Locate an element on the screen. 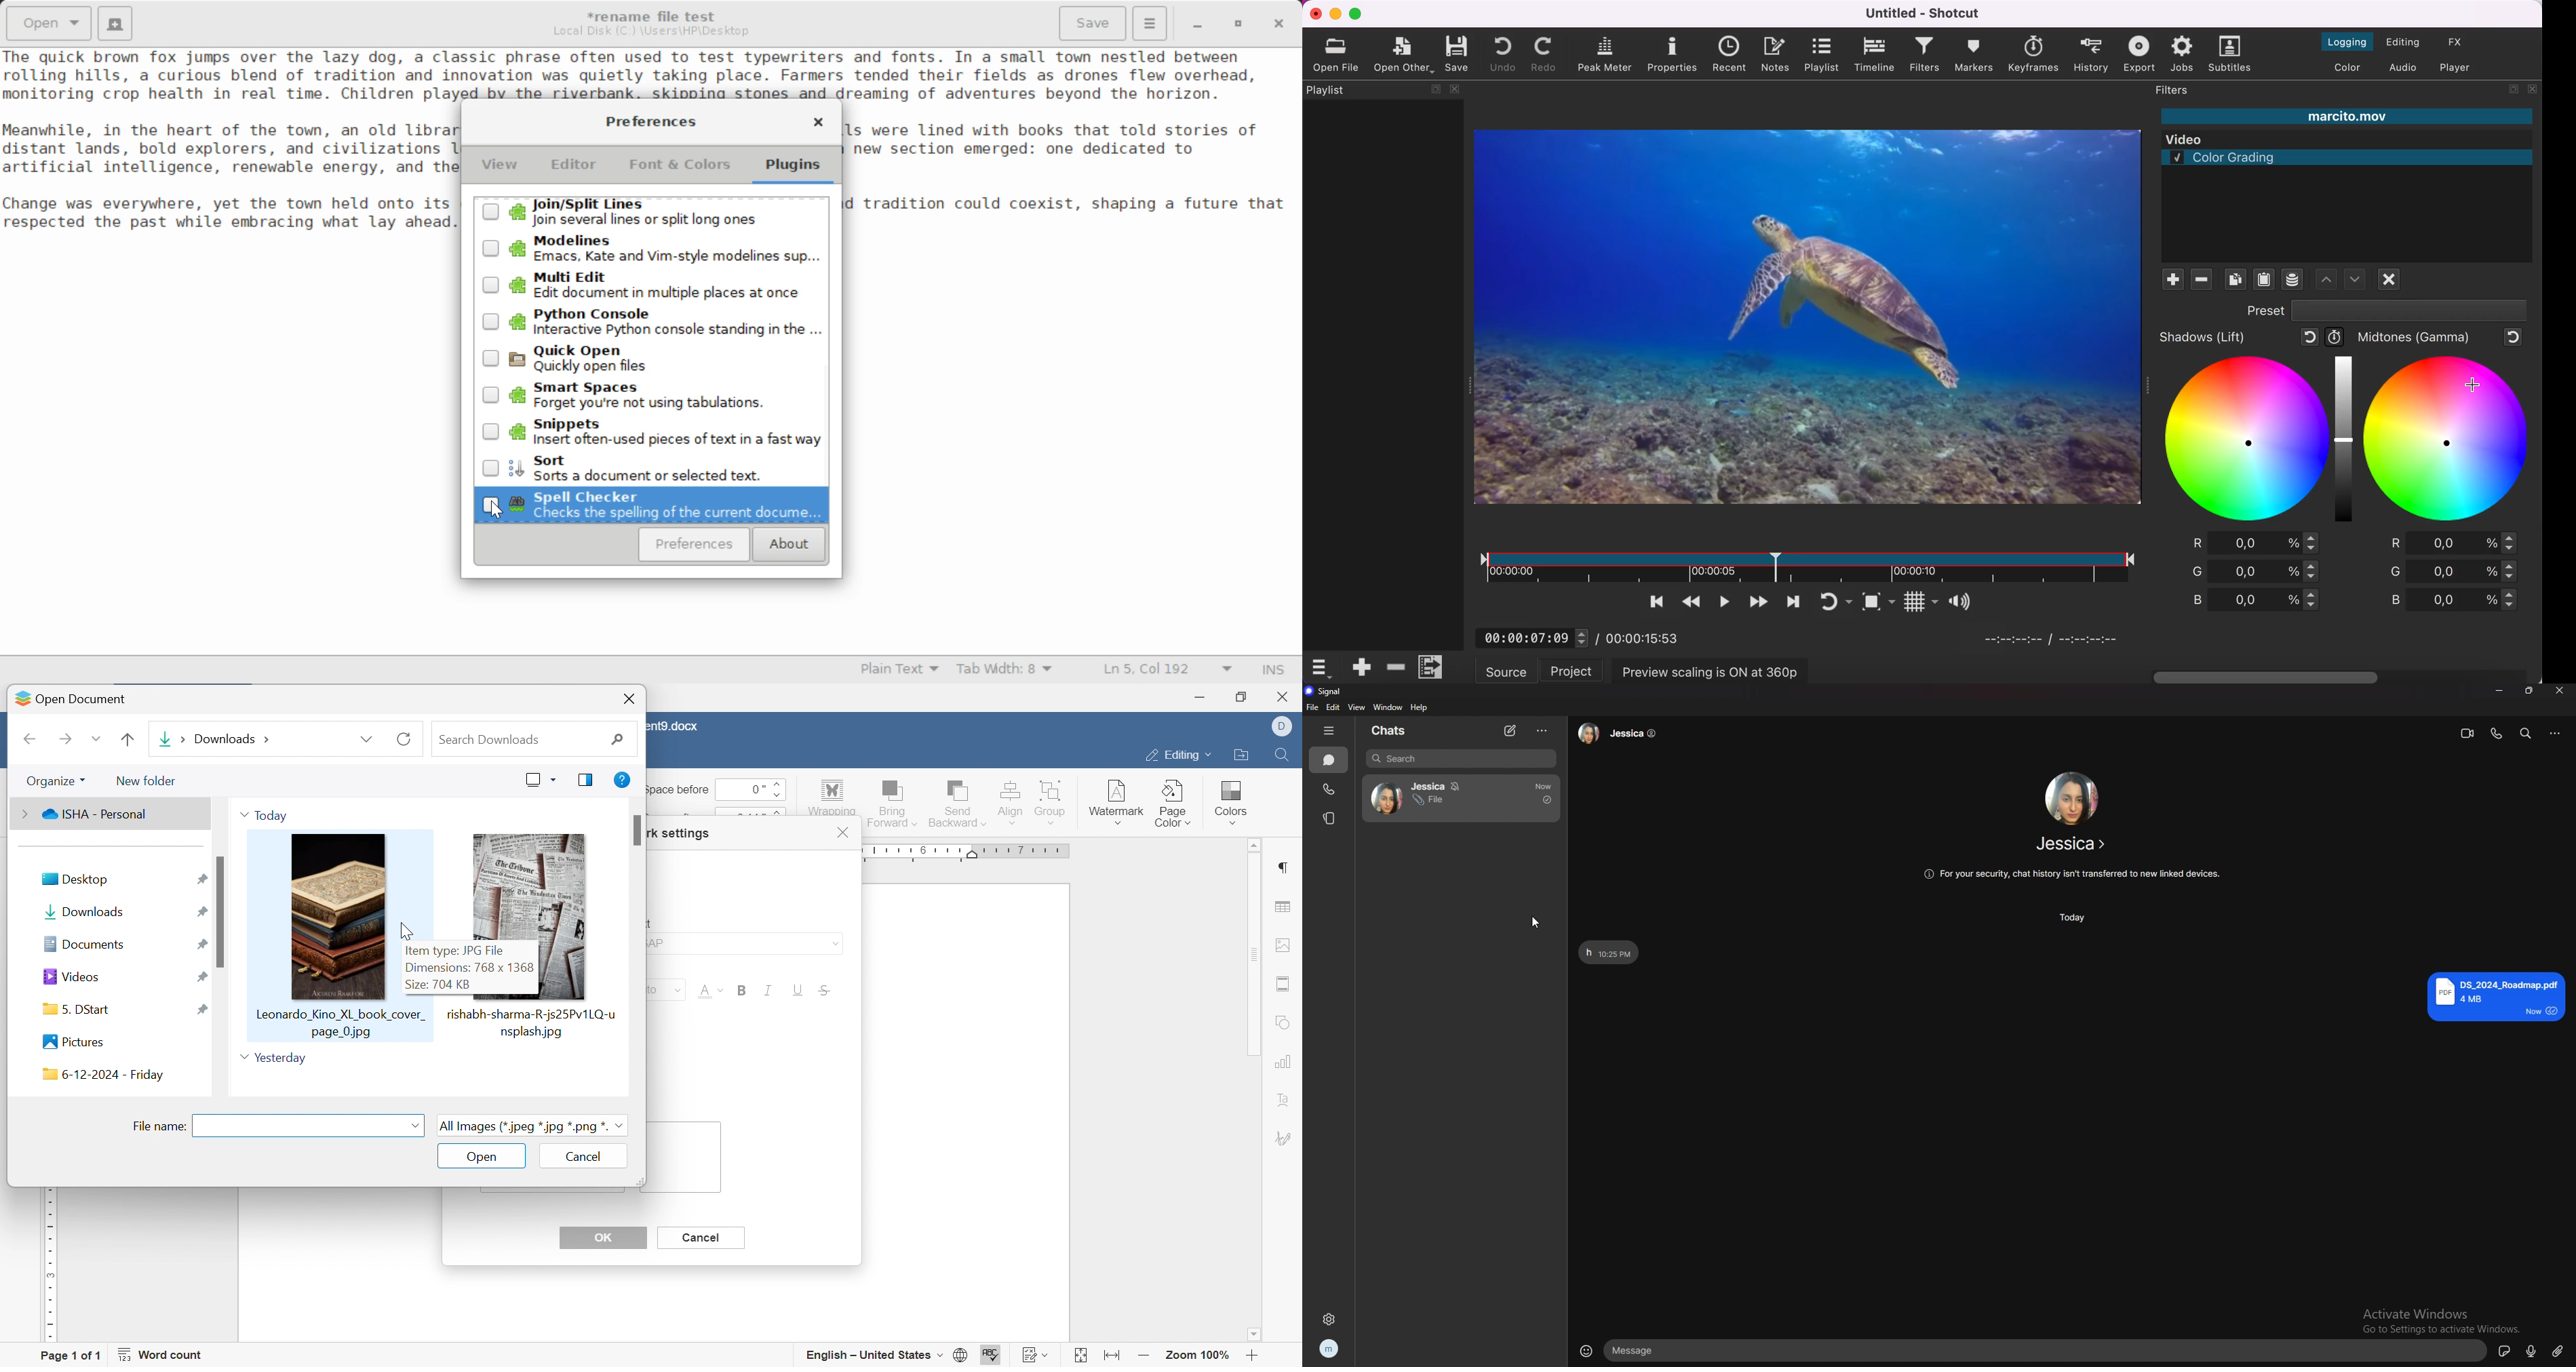 The width and height of the screenshot is (2576, 1372). recent is located at coordinates (1729, 55).